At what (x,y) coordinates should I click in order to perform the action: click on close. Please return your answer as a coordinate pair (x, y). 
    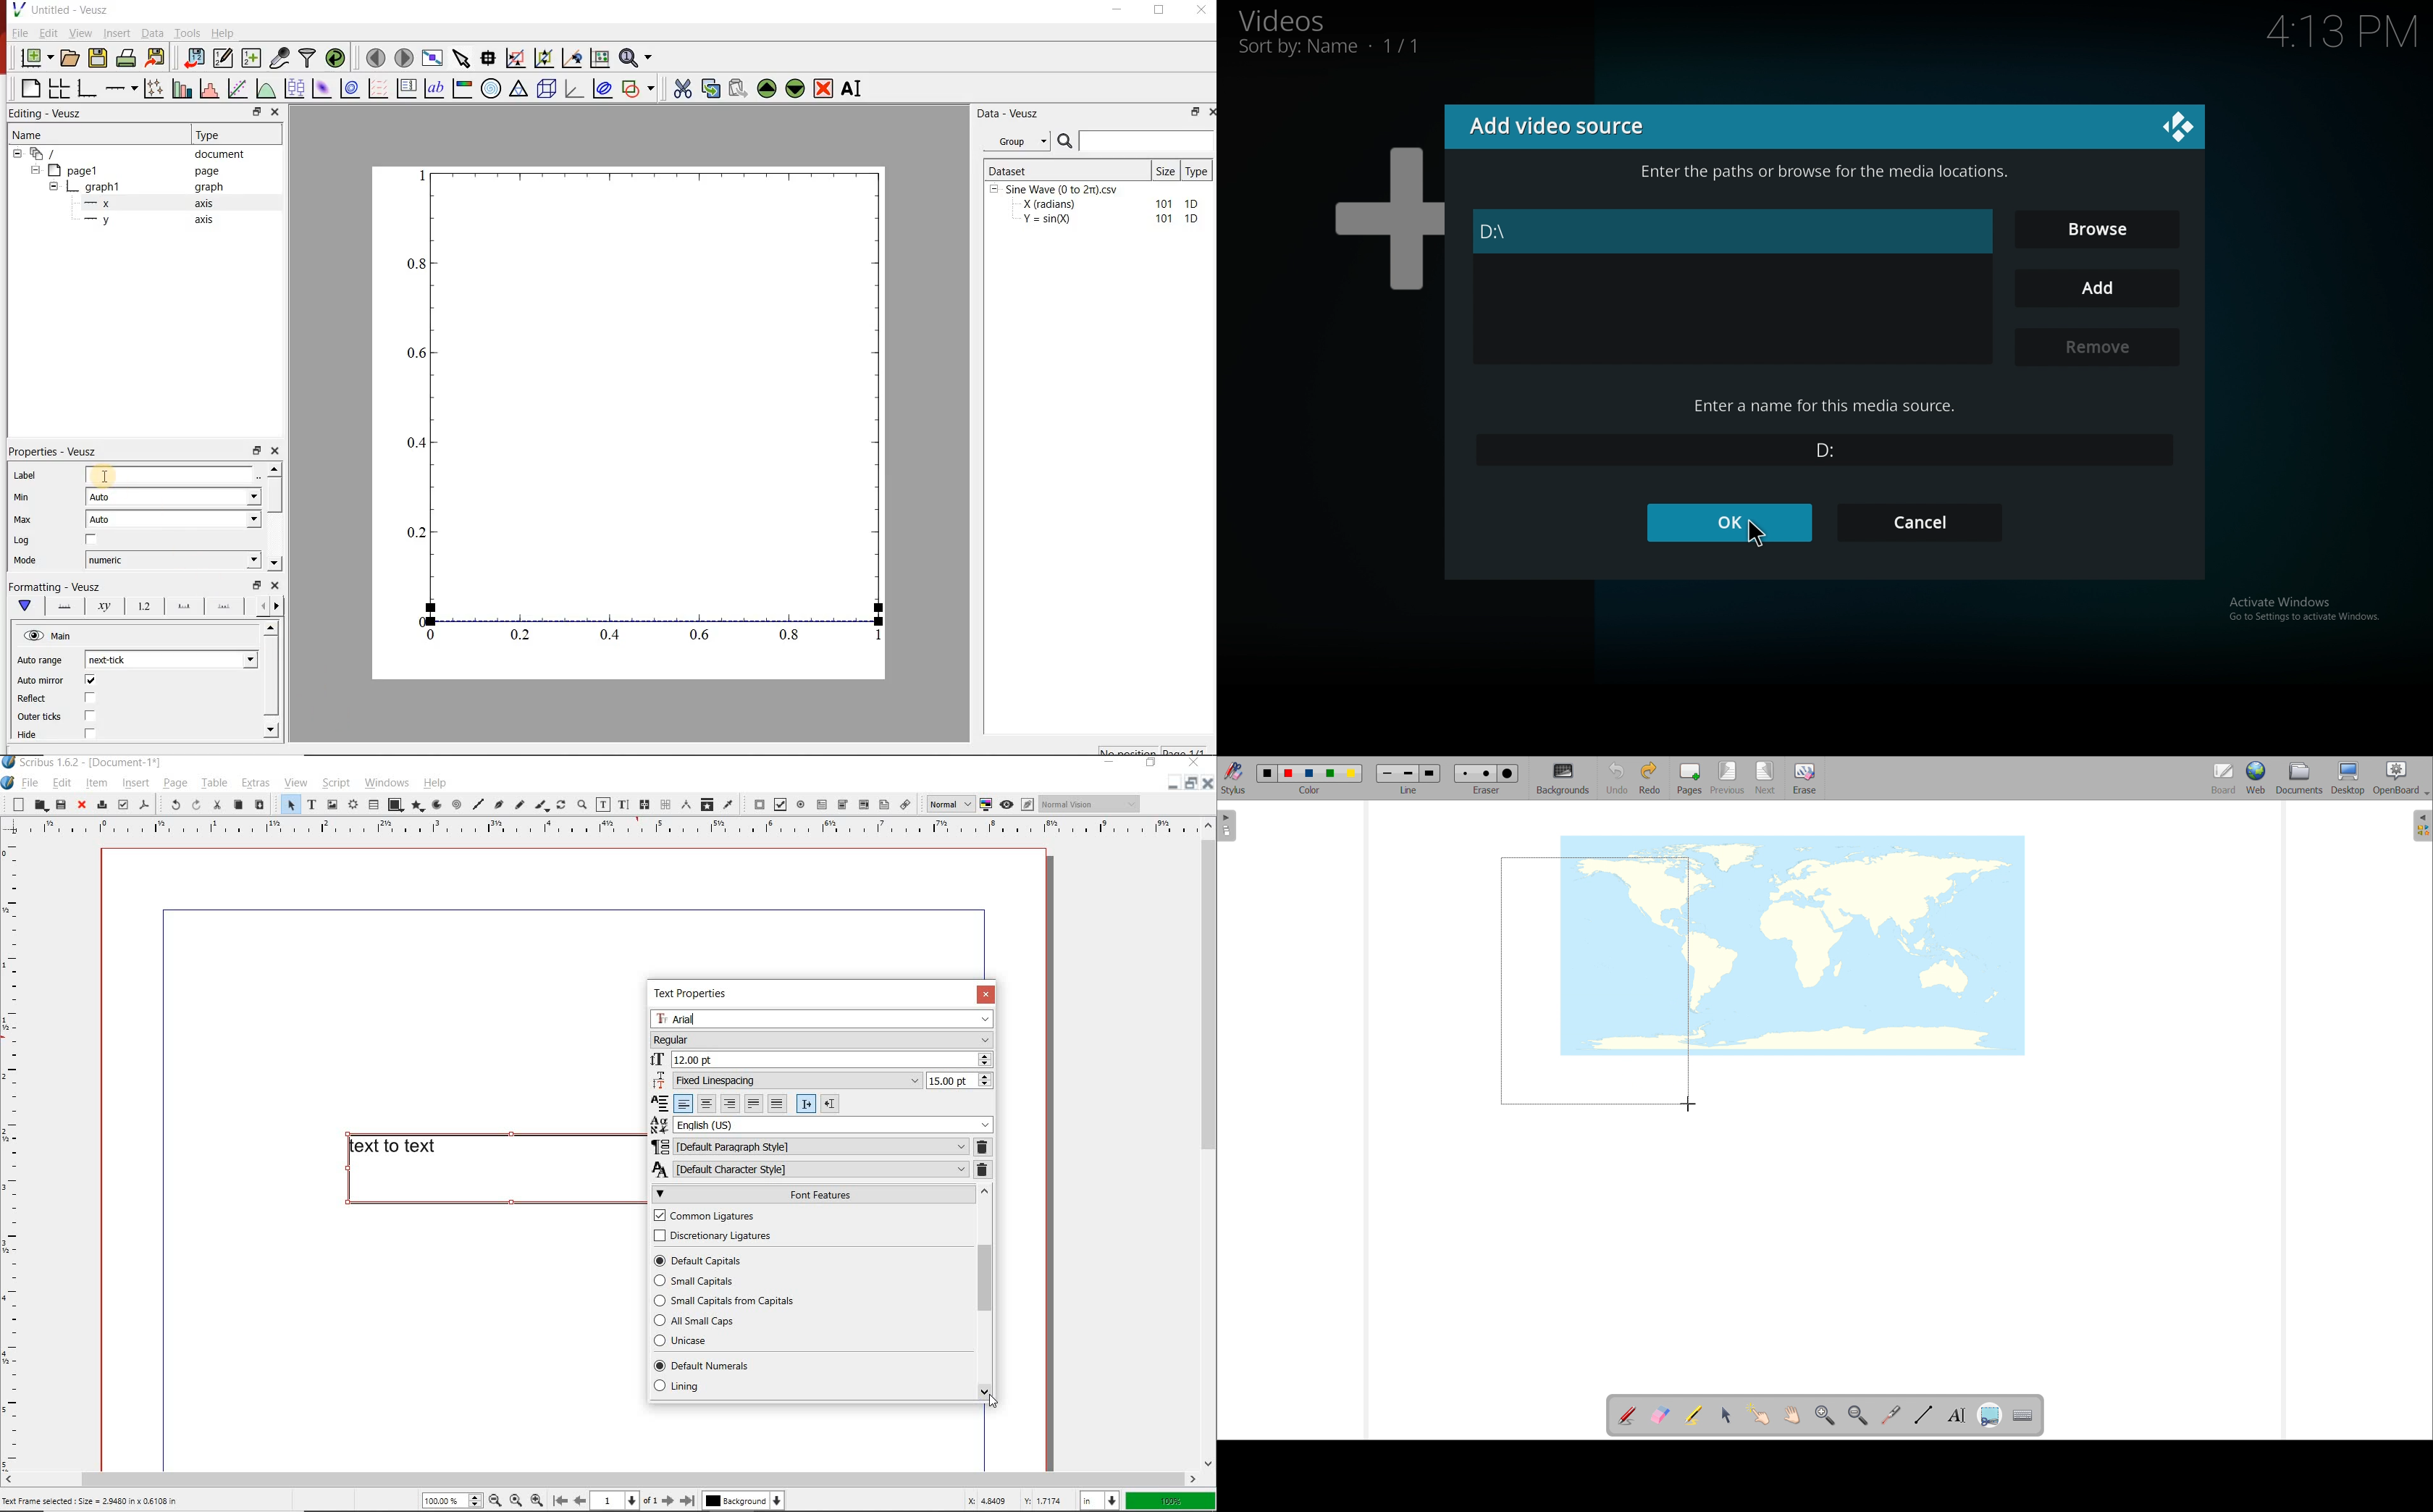
    Looking at the image, I should click on (1194, 763).